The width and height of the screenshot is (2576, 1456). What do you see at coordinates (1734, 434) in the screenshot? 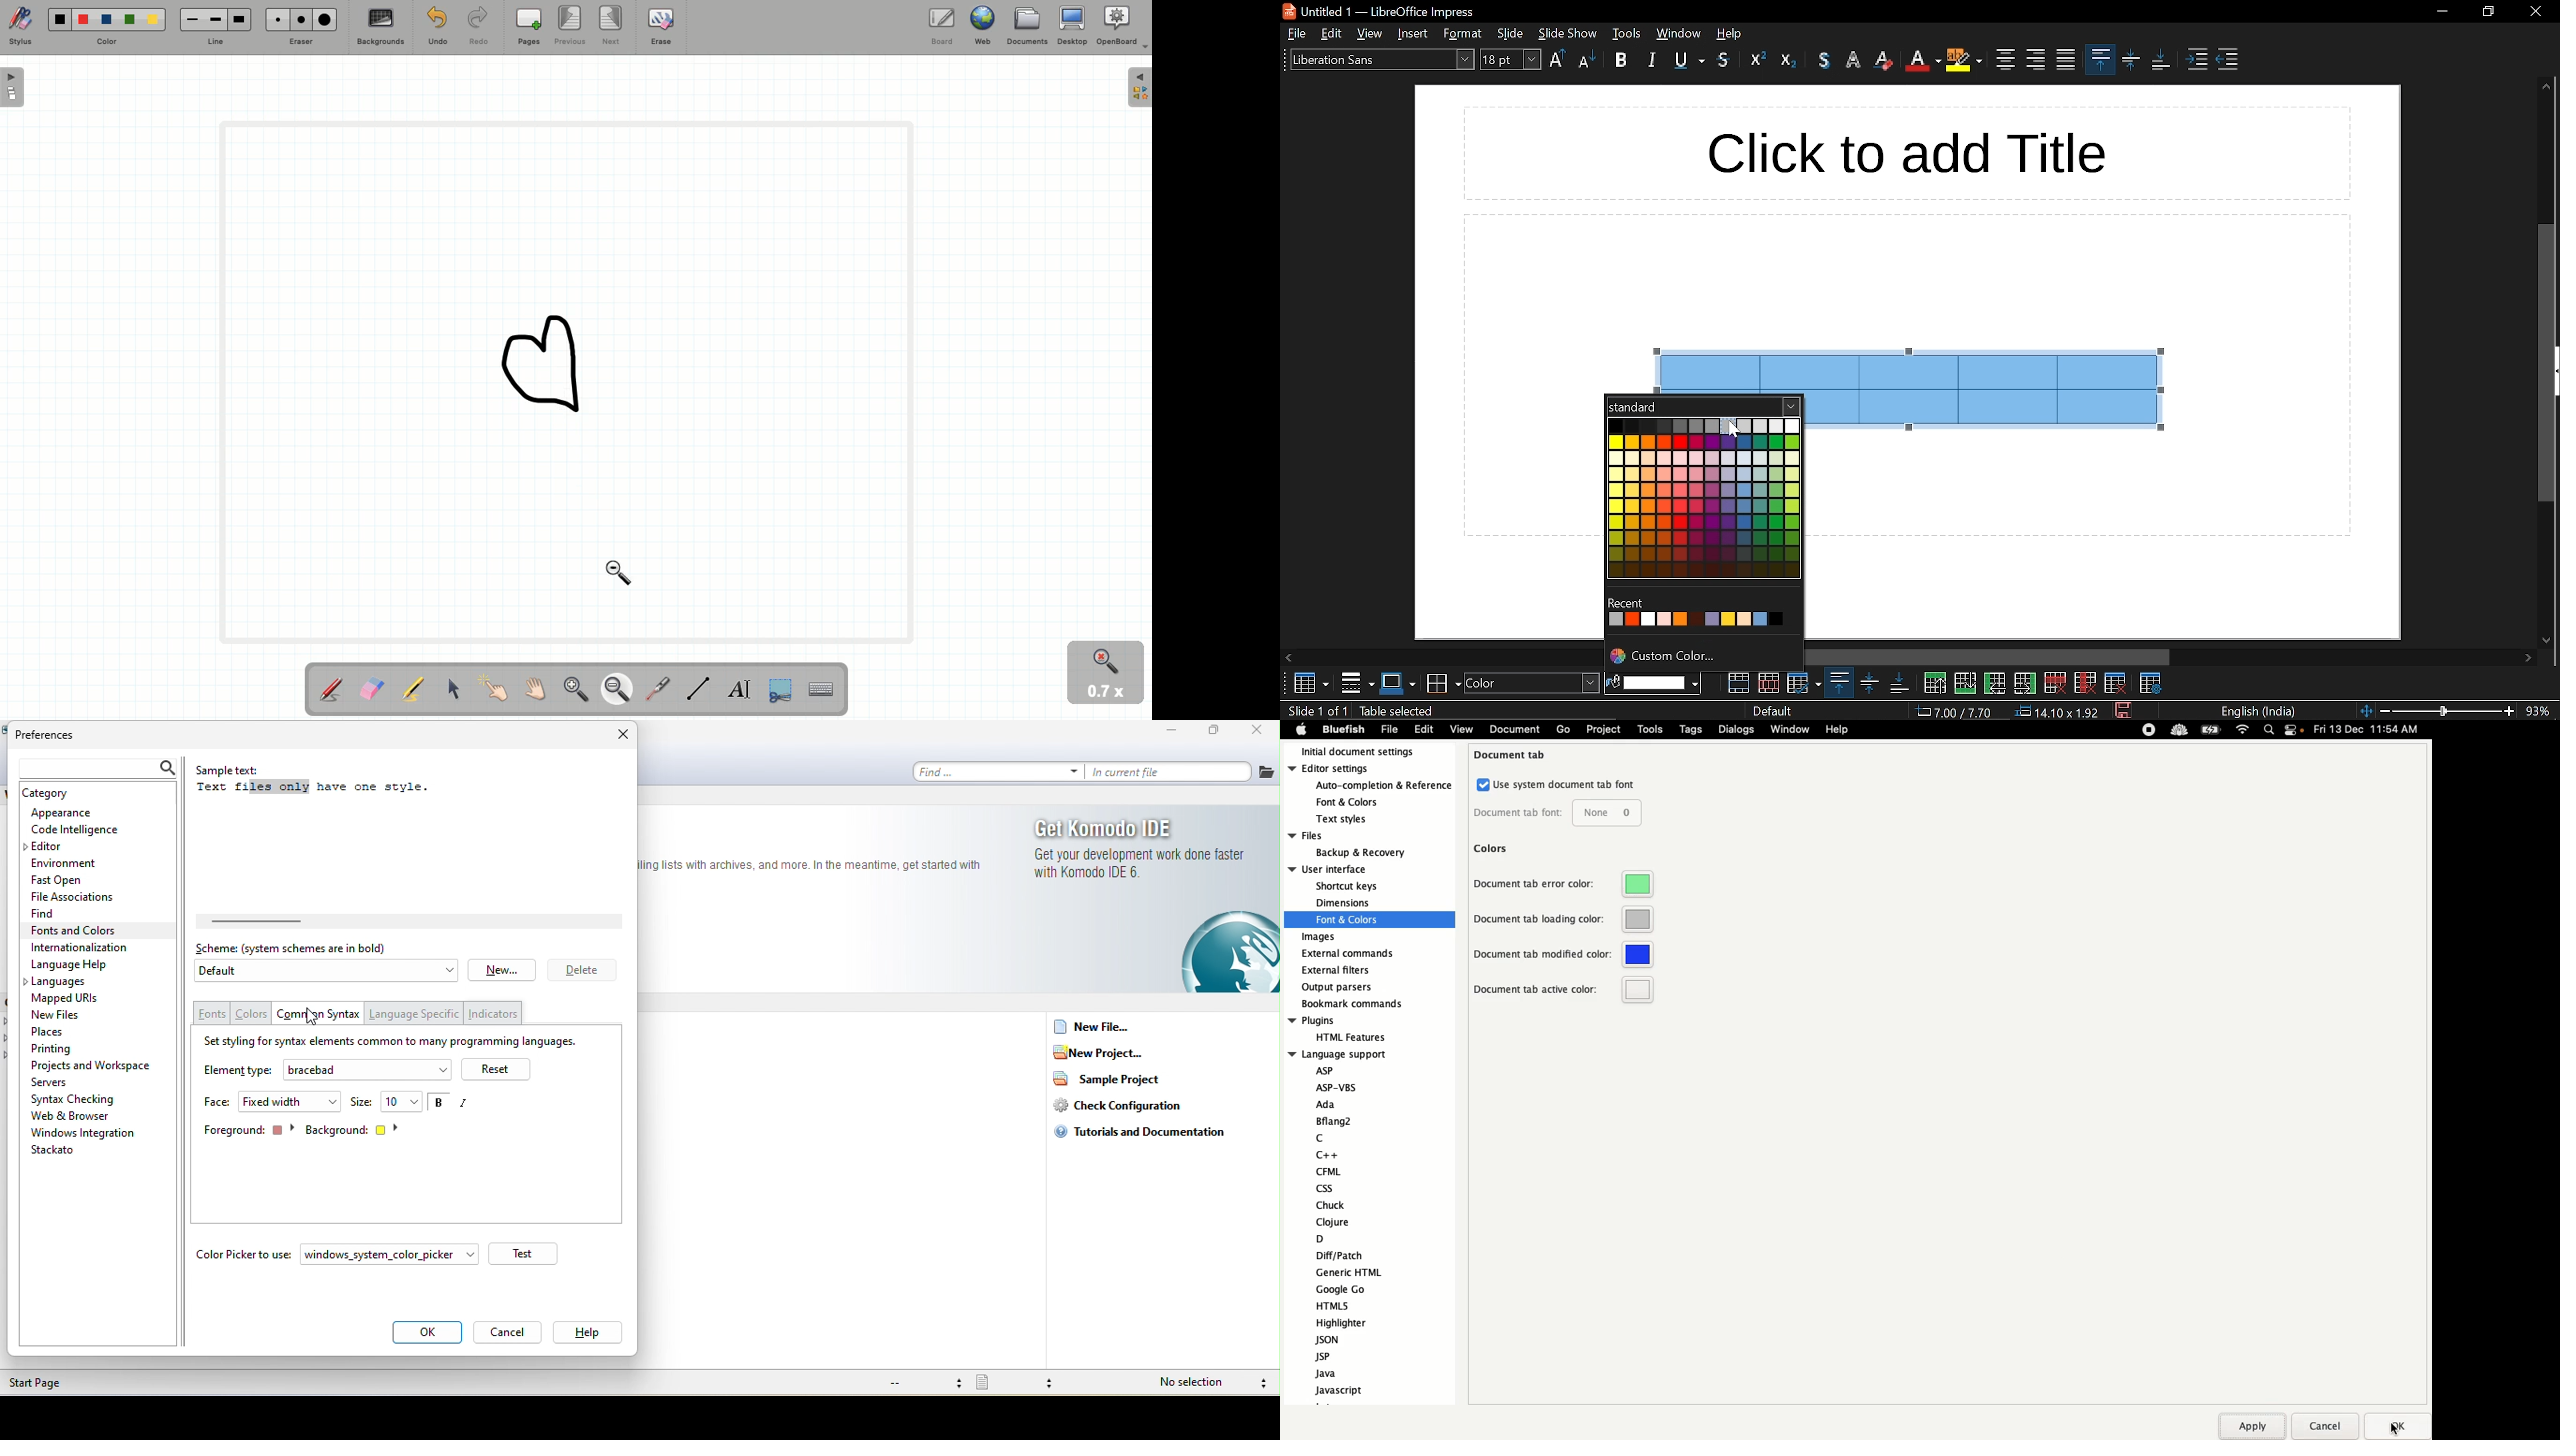
I see `Cursor` at bounding box center [1734, 434].